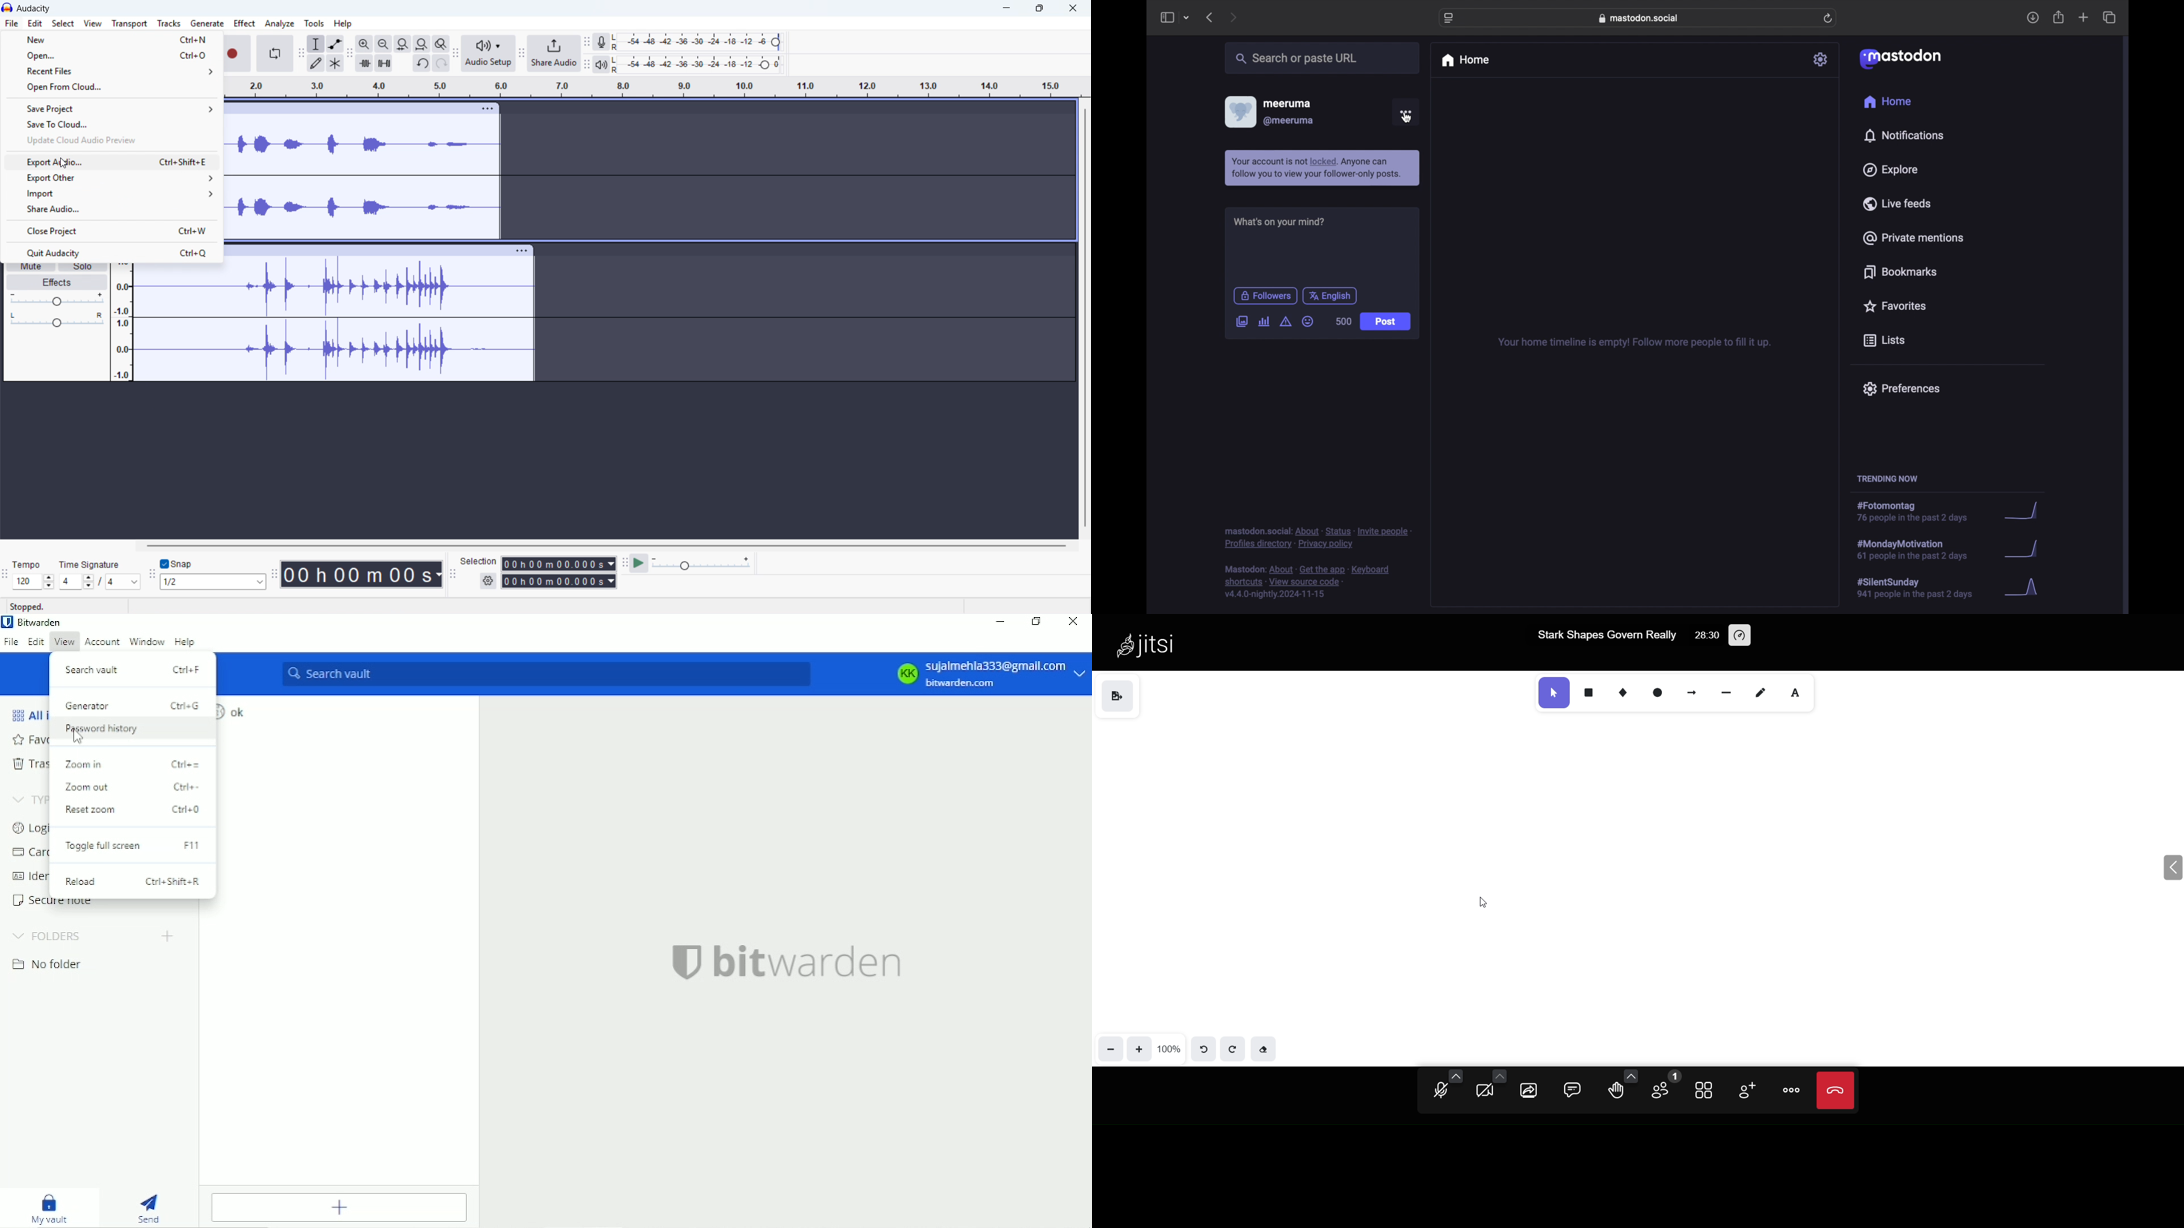 Image resolution: width=2184 pixels, height=1232 pixels. Describe the element at coordinates (480, 561) in the screenshot. I see `selection` at that location.